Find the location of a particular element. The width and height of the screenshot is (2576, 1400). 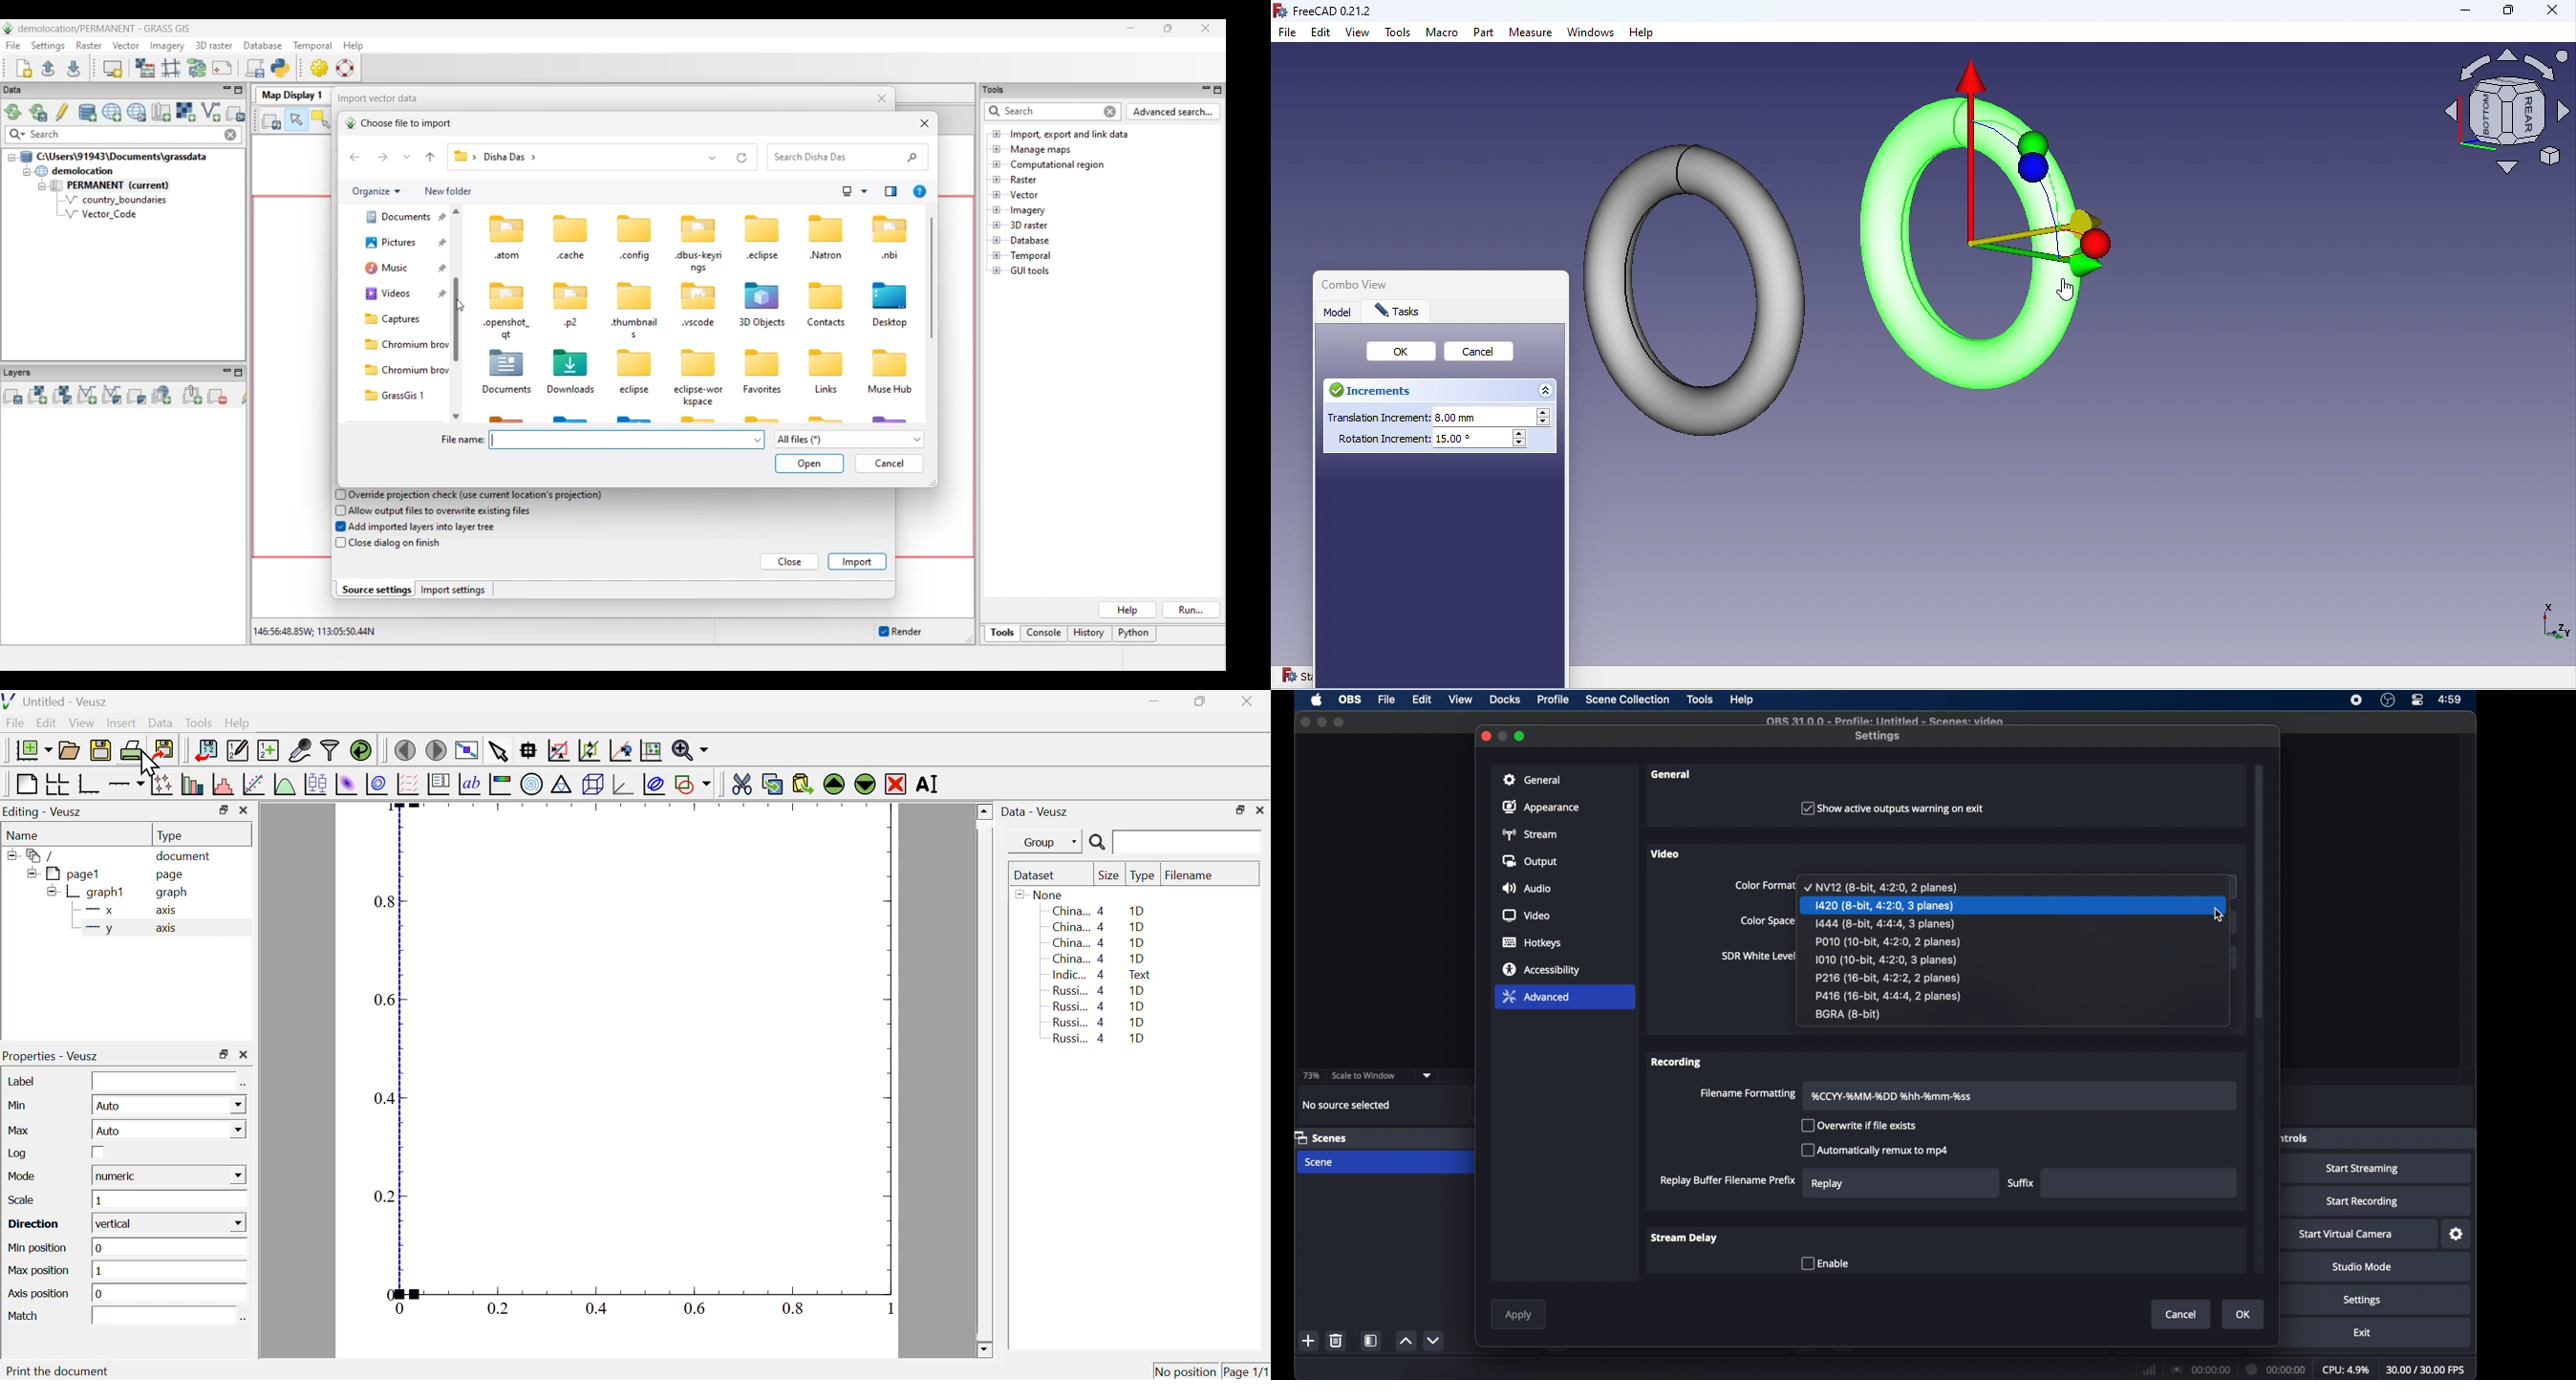

accessibility is located at coordinates (1542, 969).